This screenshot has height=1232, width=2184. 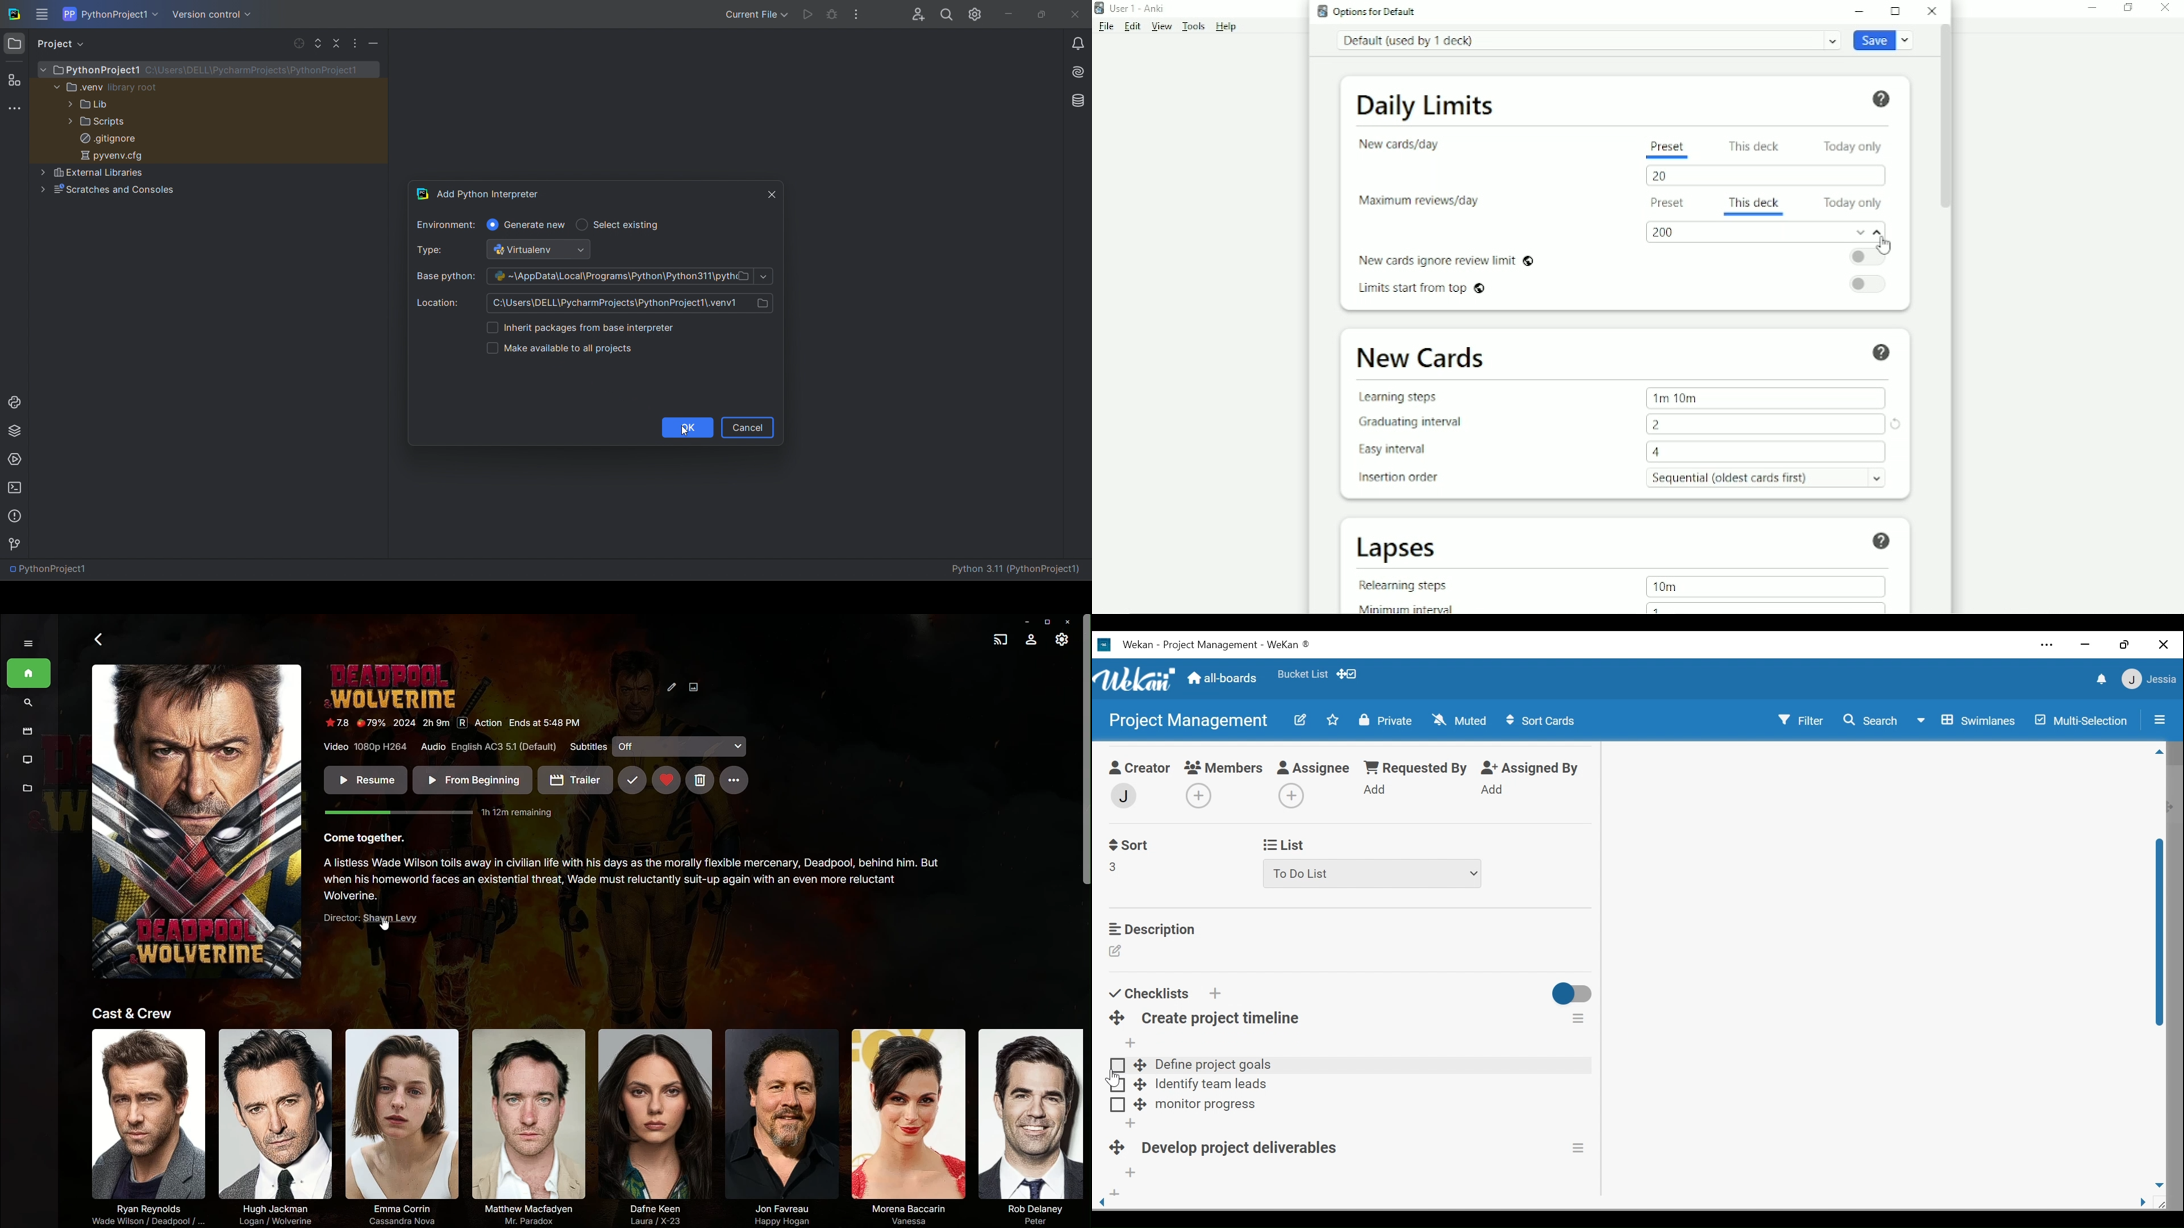 What do you see at coordinates (1944, 118) in the screenshot?
I see `Vertical scrollbar` at bounding box center [1944, 118].